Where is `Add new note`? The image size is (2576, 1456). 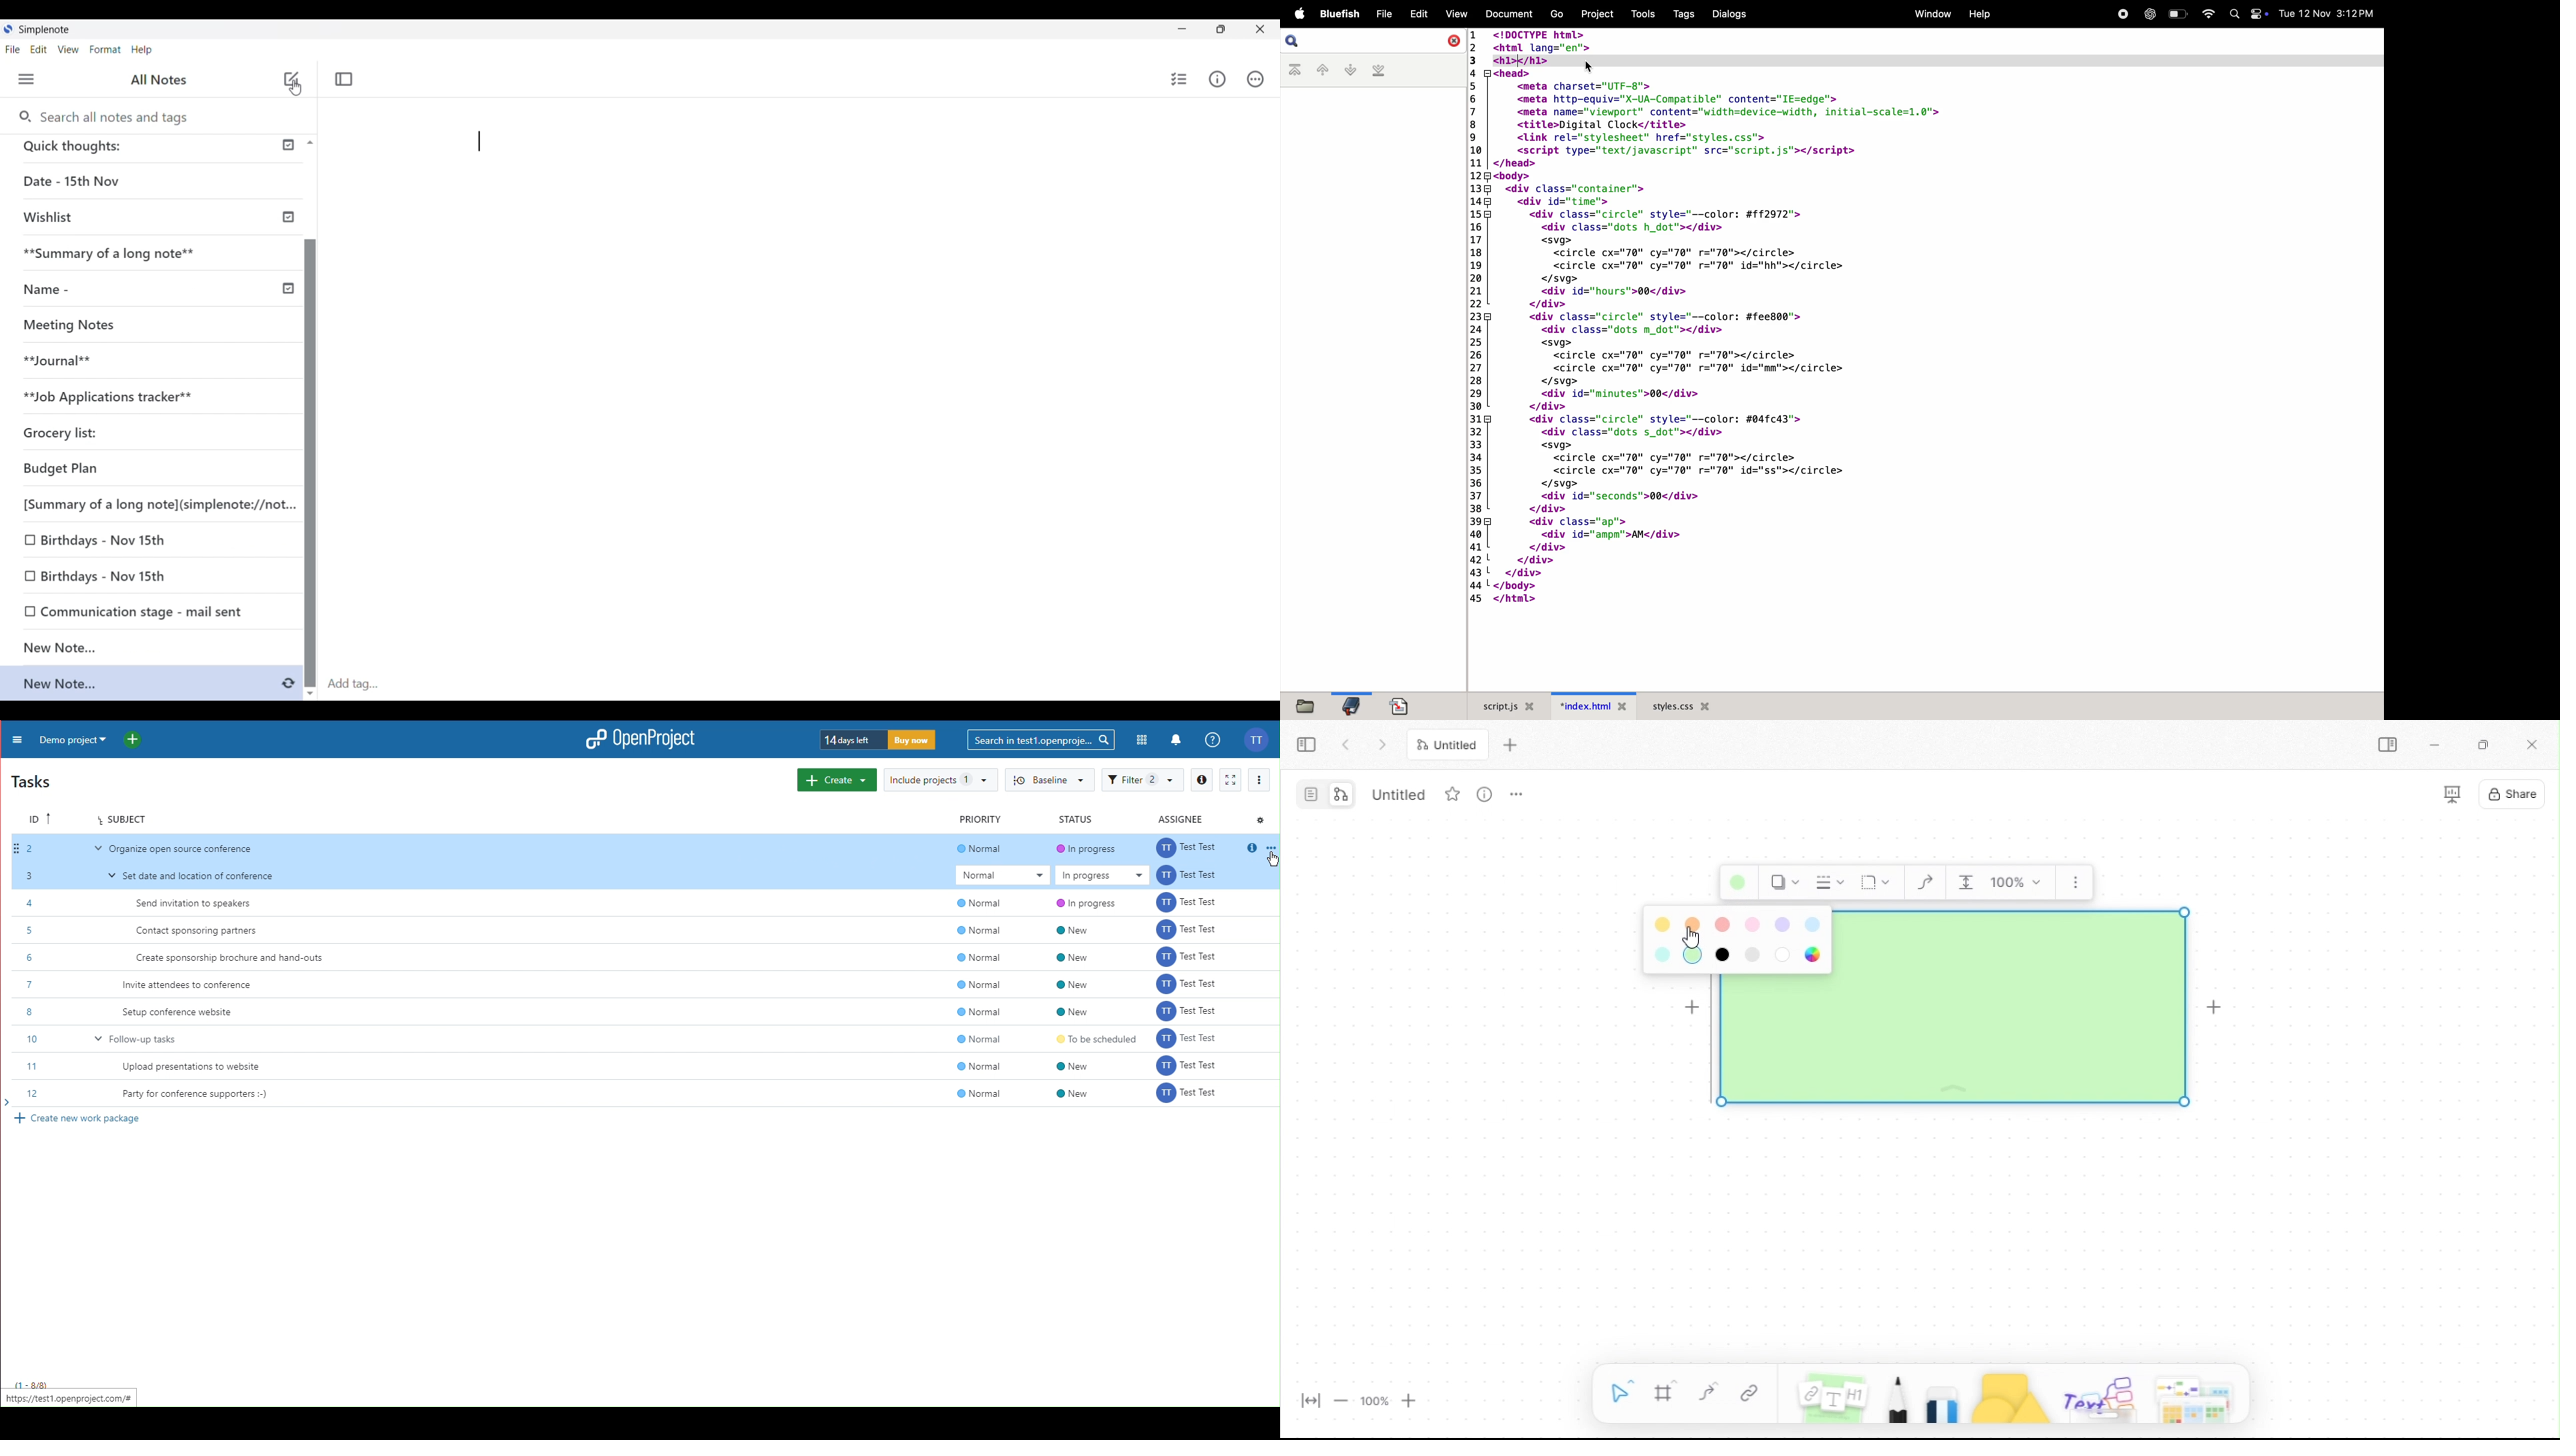 Add new note is located at coordinates (291, 79).